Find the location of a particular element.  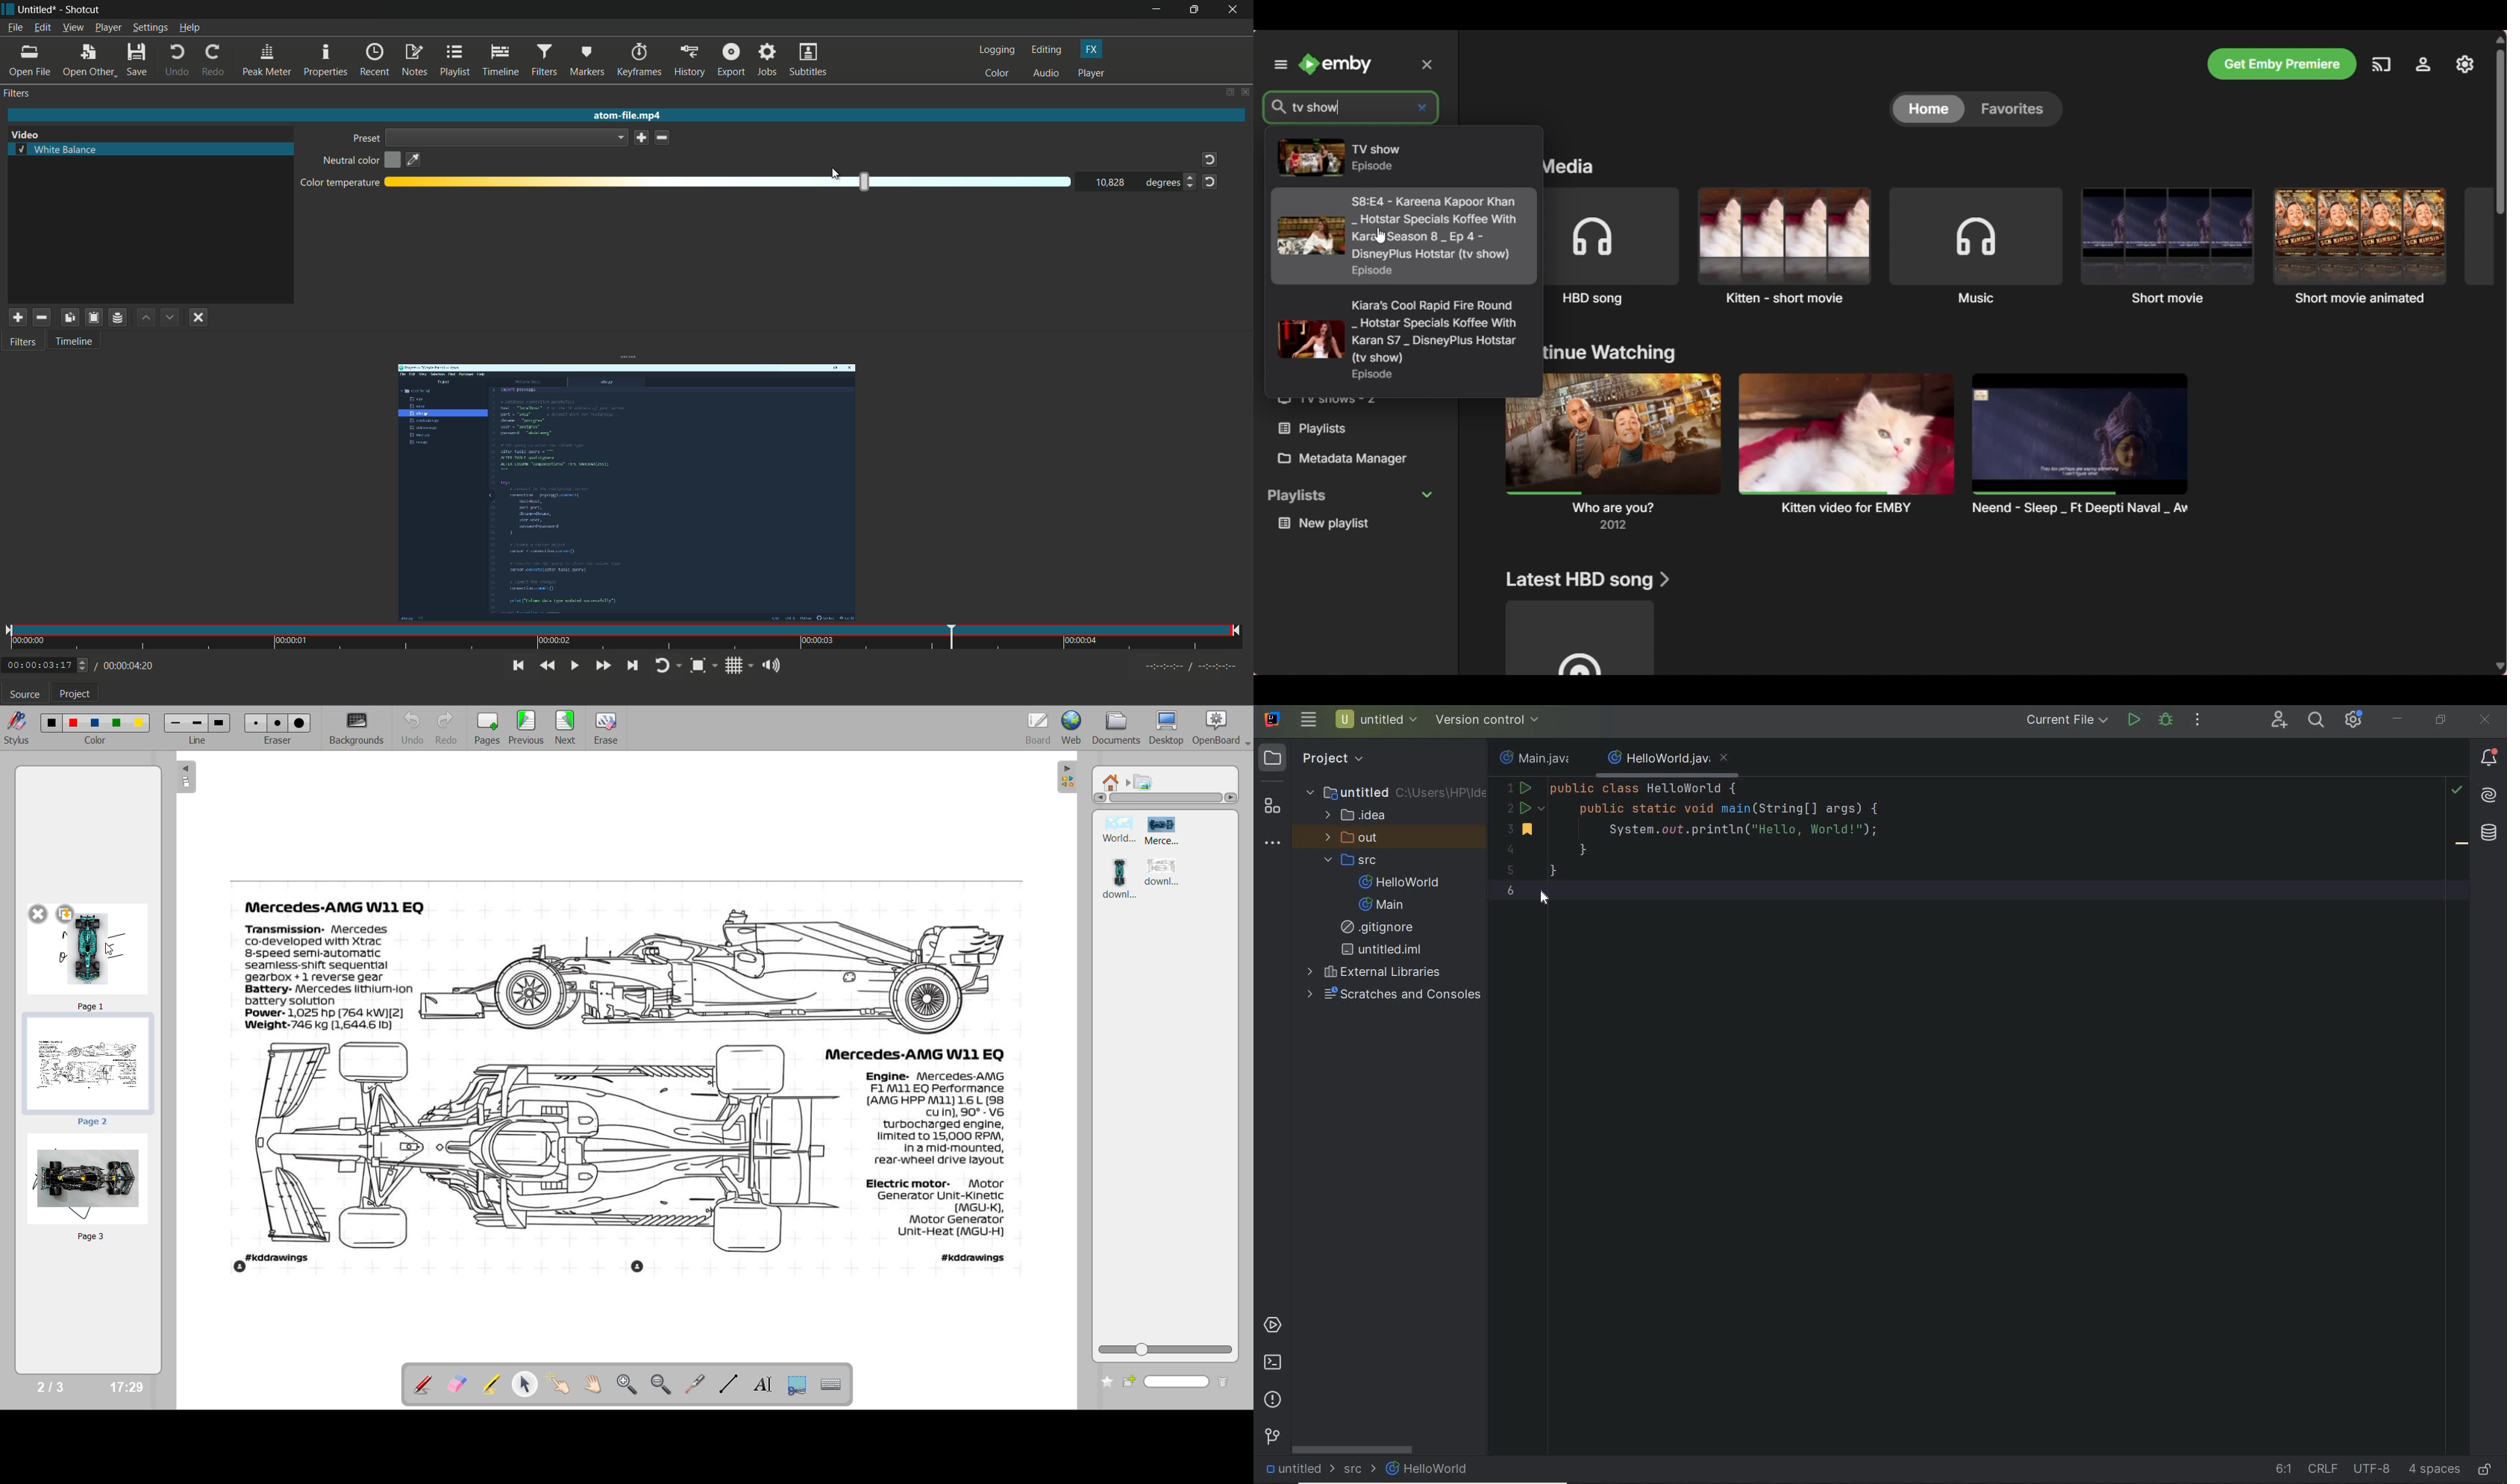

desktop is located at coordinates (1169, 728).